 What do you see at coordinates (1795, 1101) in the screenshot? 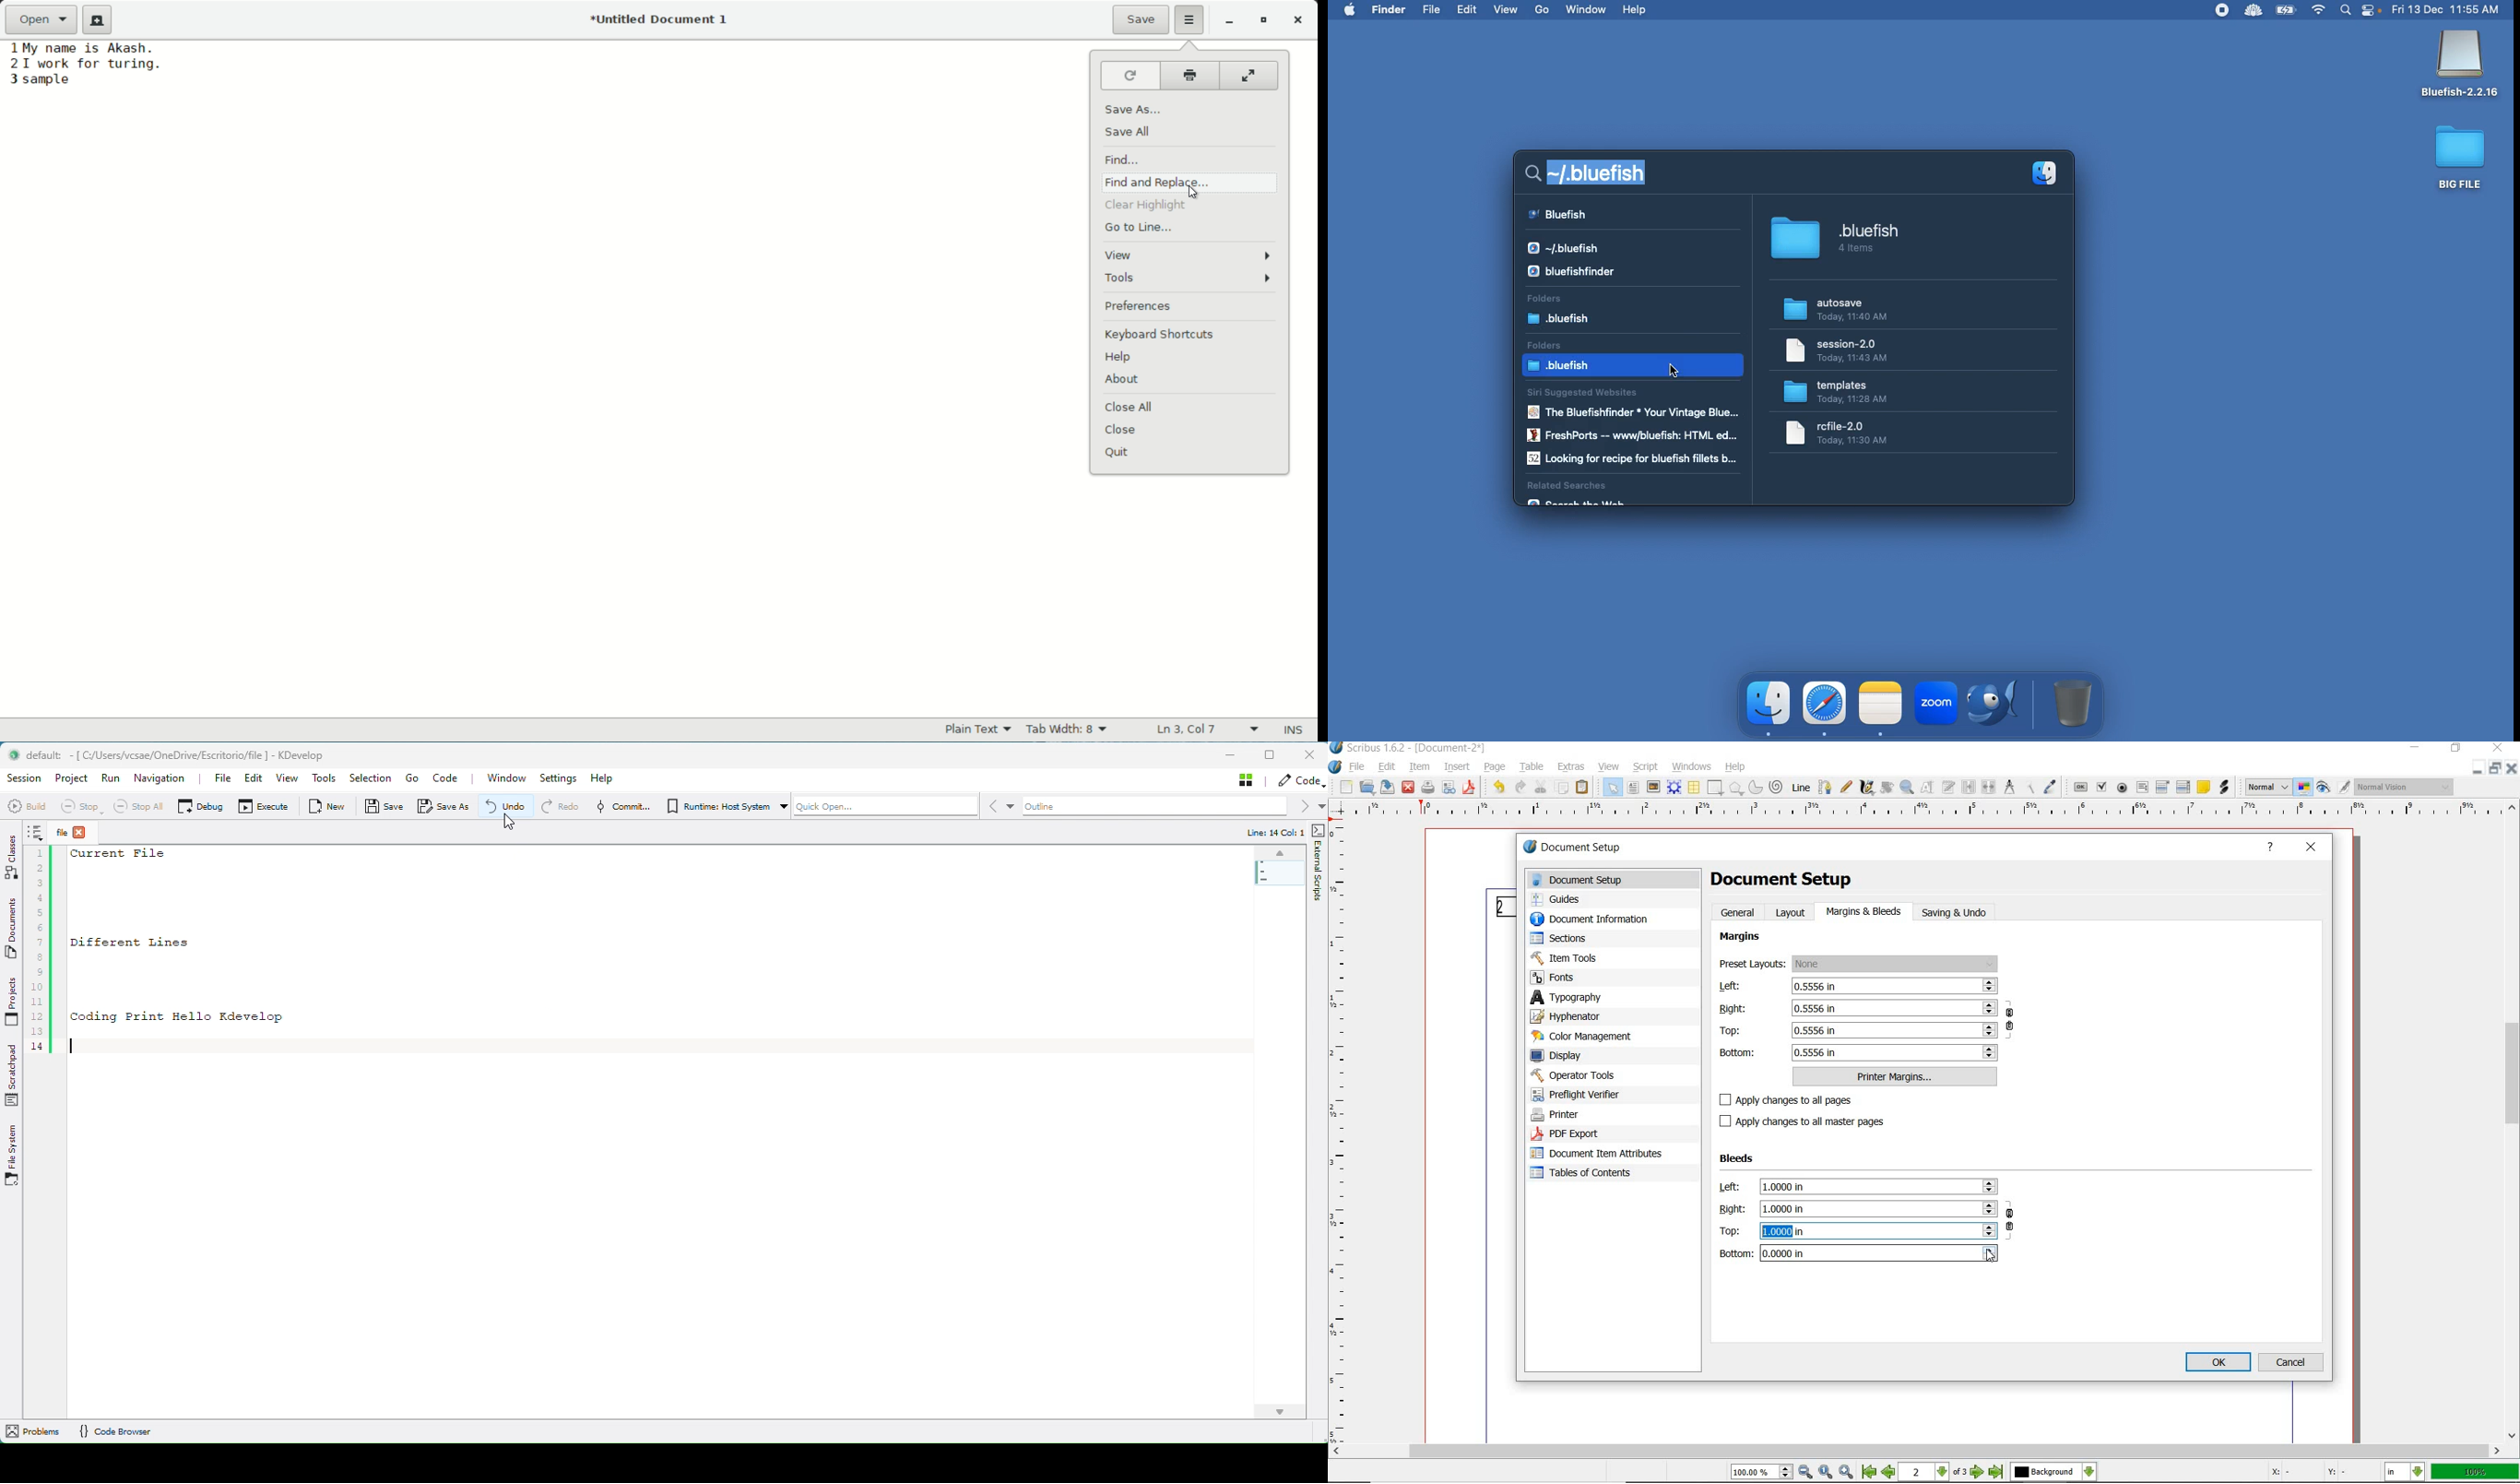
I see `apply changes to all pages` at bounding box center [1795, 1101].